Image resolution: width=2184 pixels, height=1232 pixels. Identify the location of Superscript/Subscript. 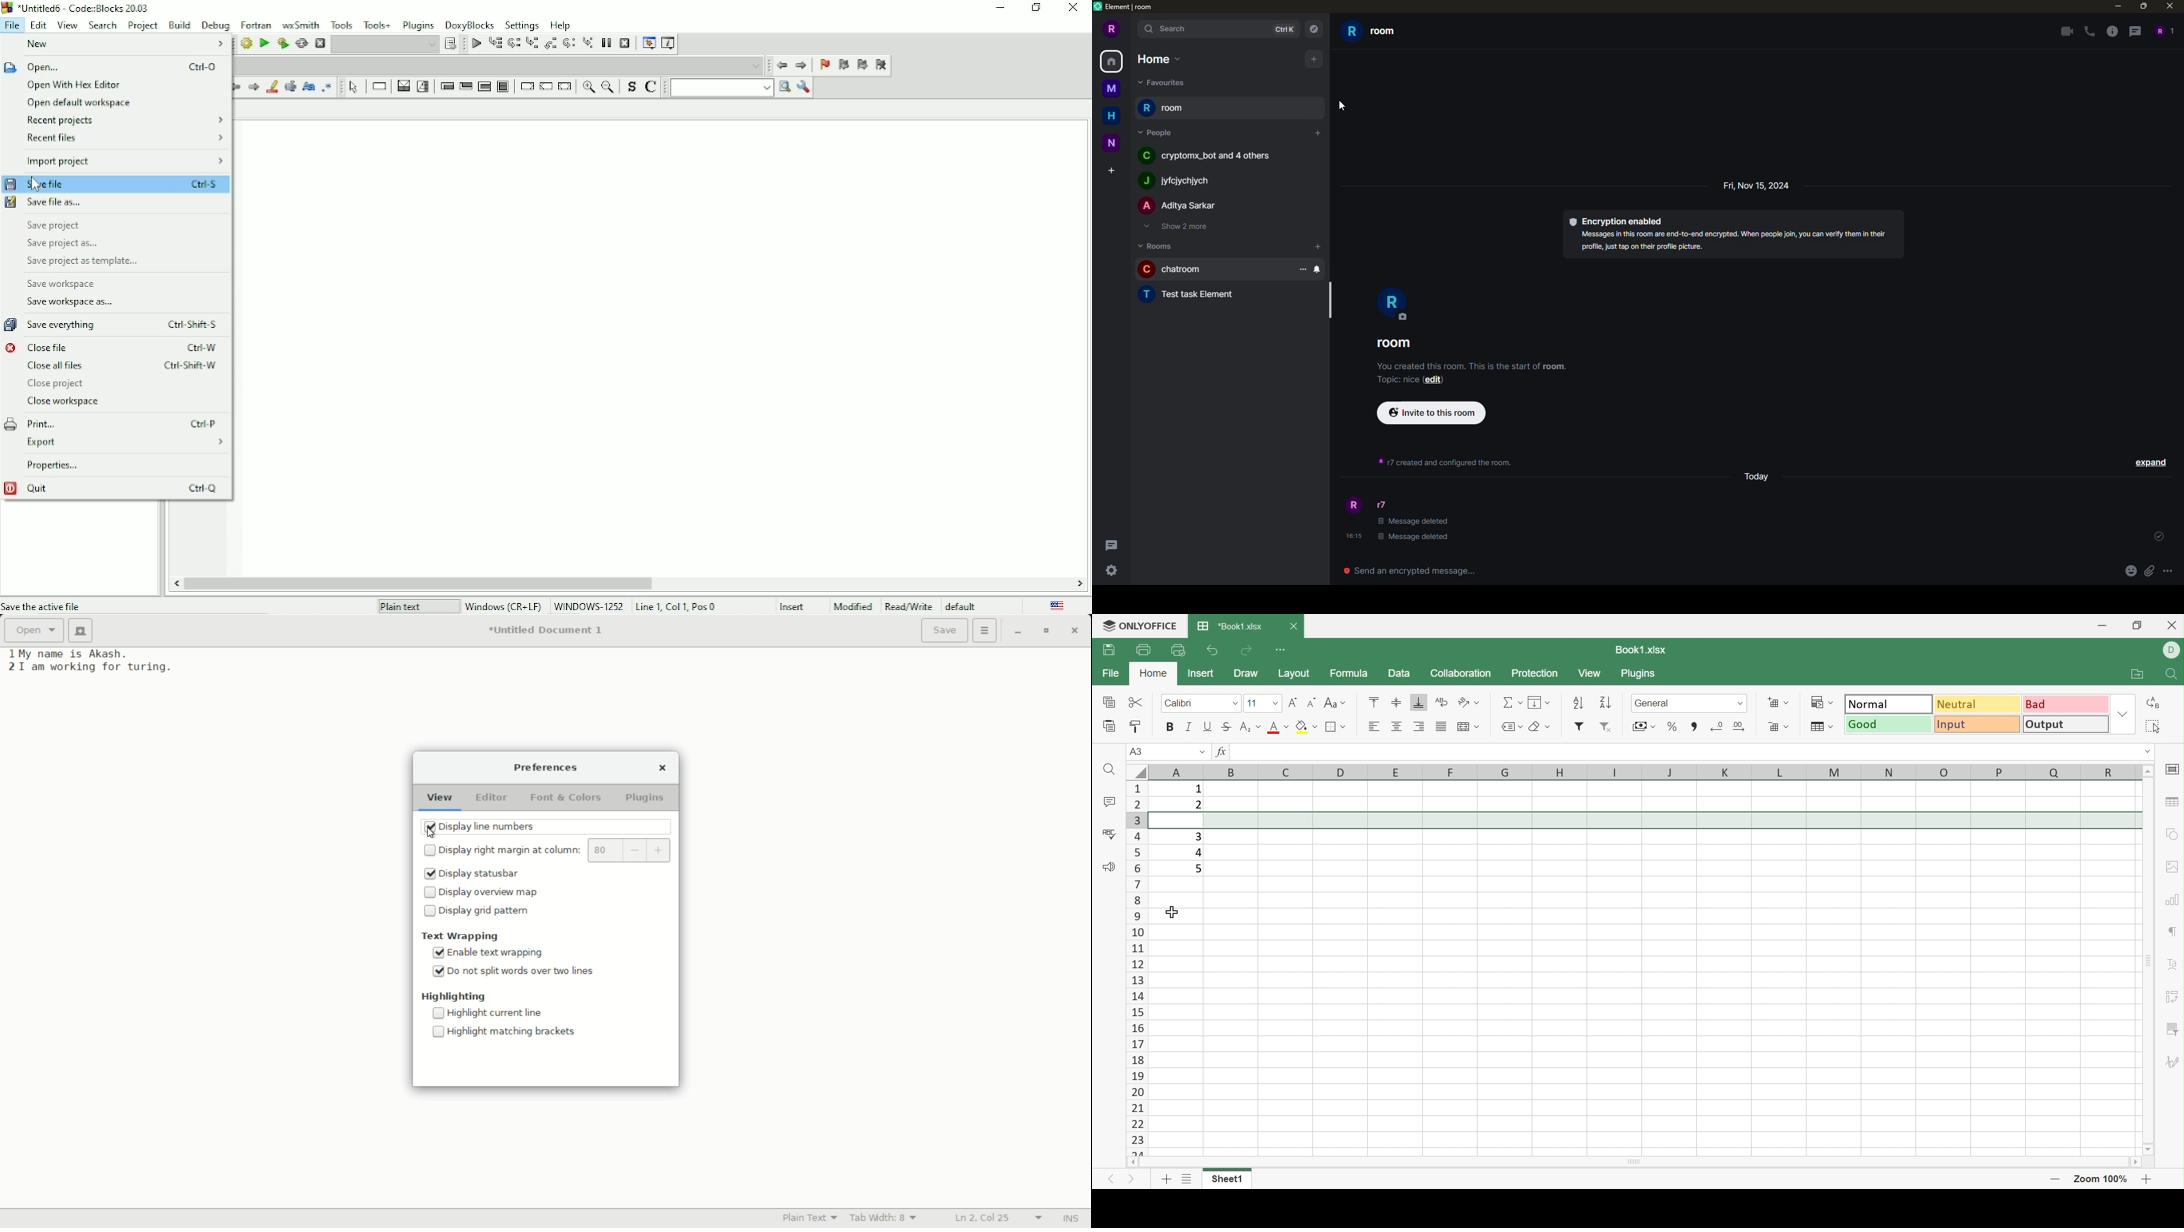
(1244, 727).